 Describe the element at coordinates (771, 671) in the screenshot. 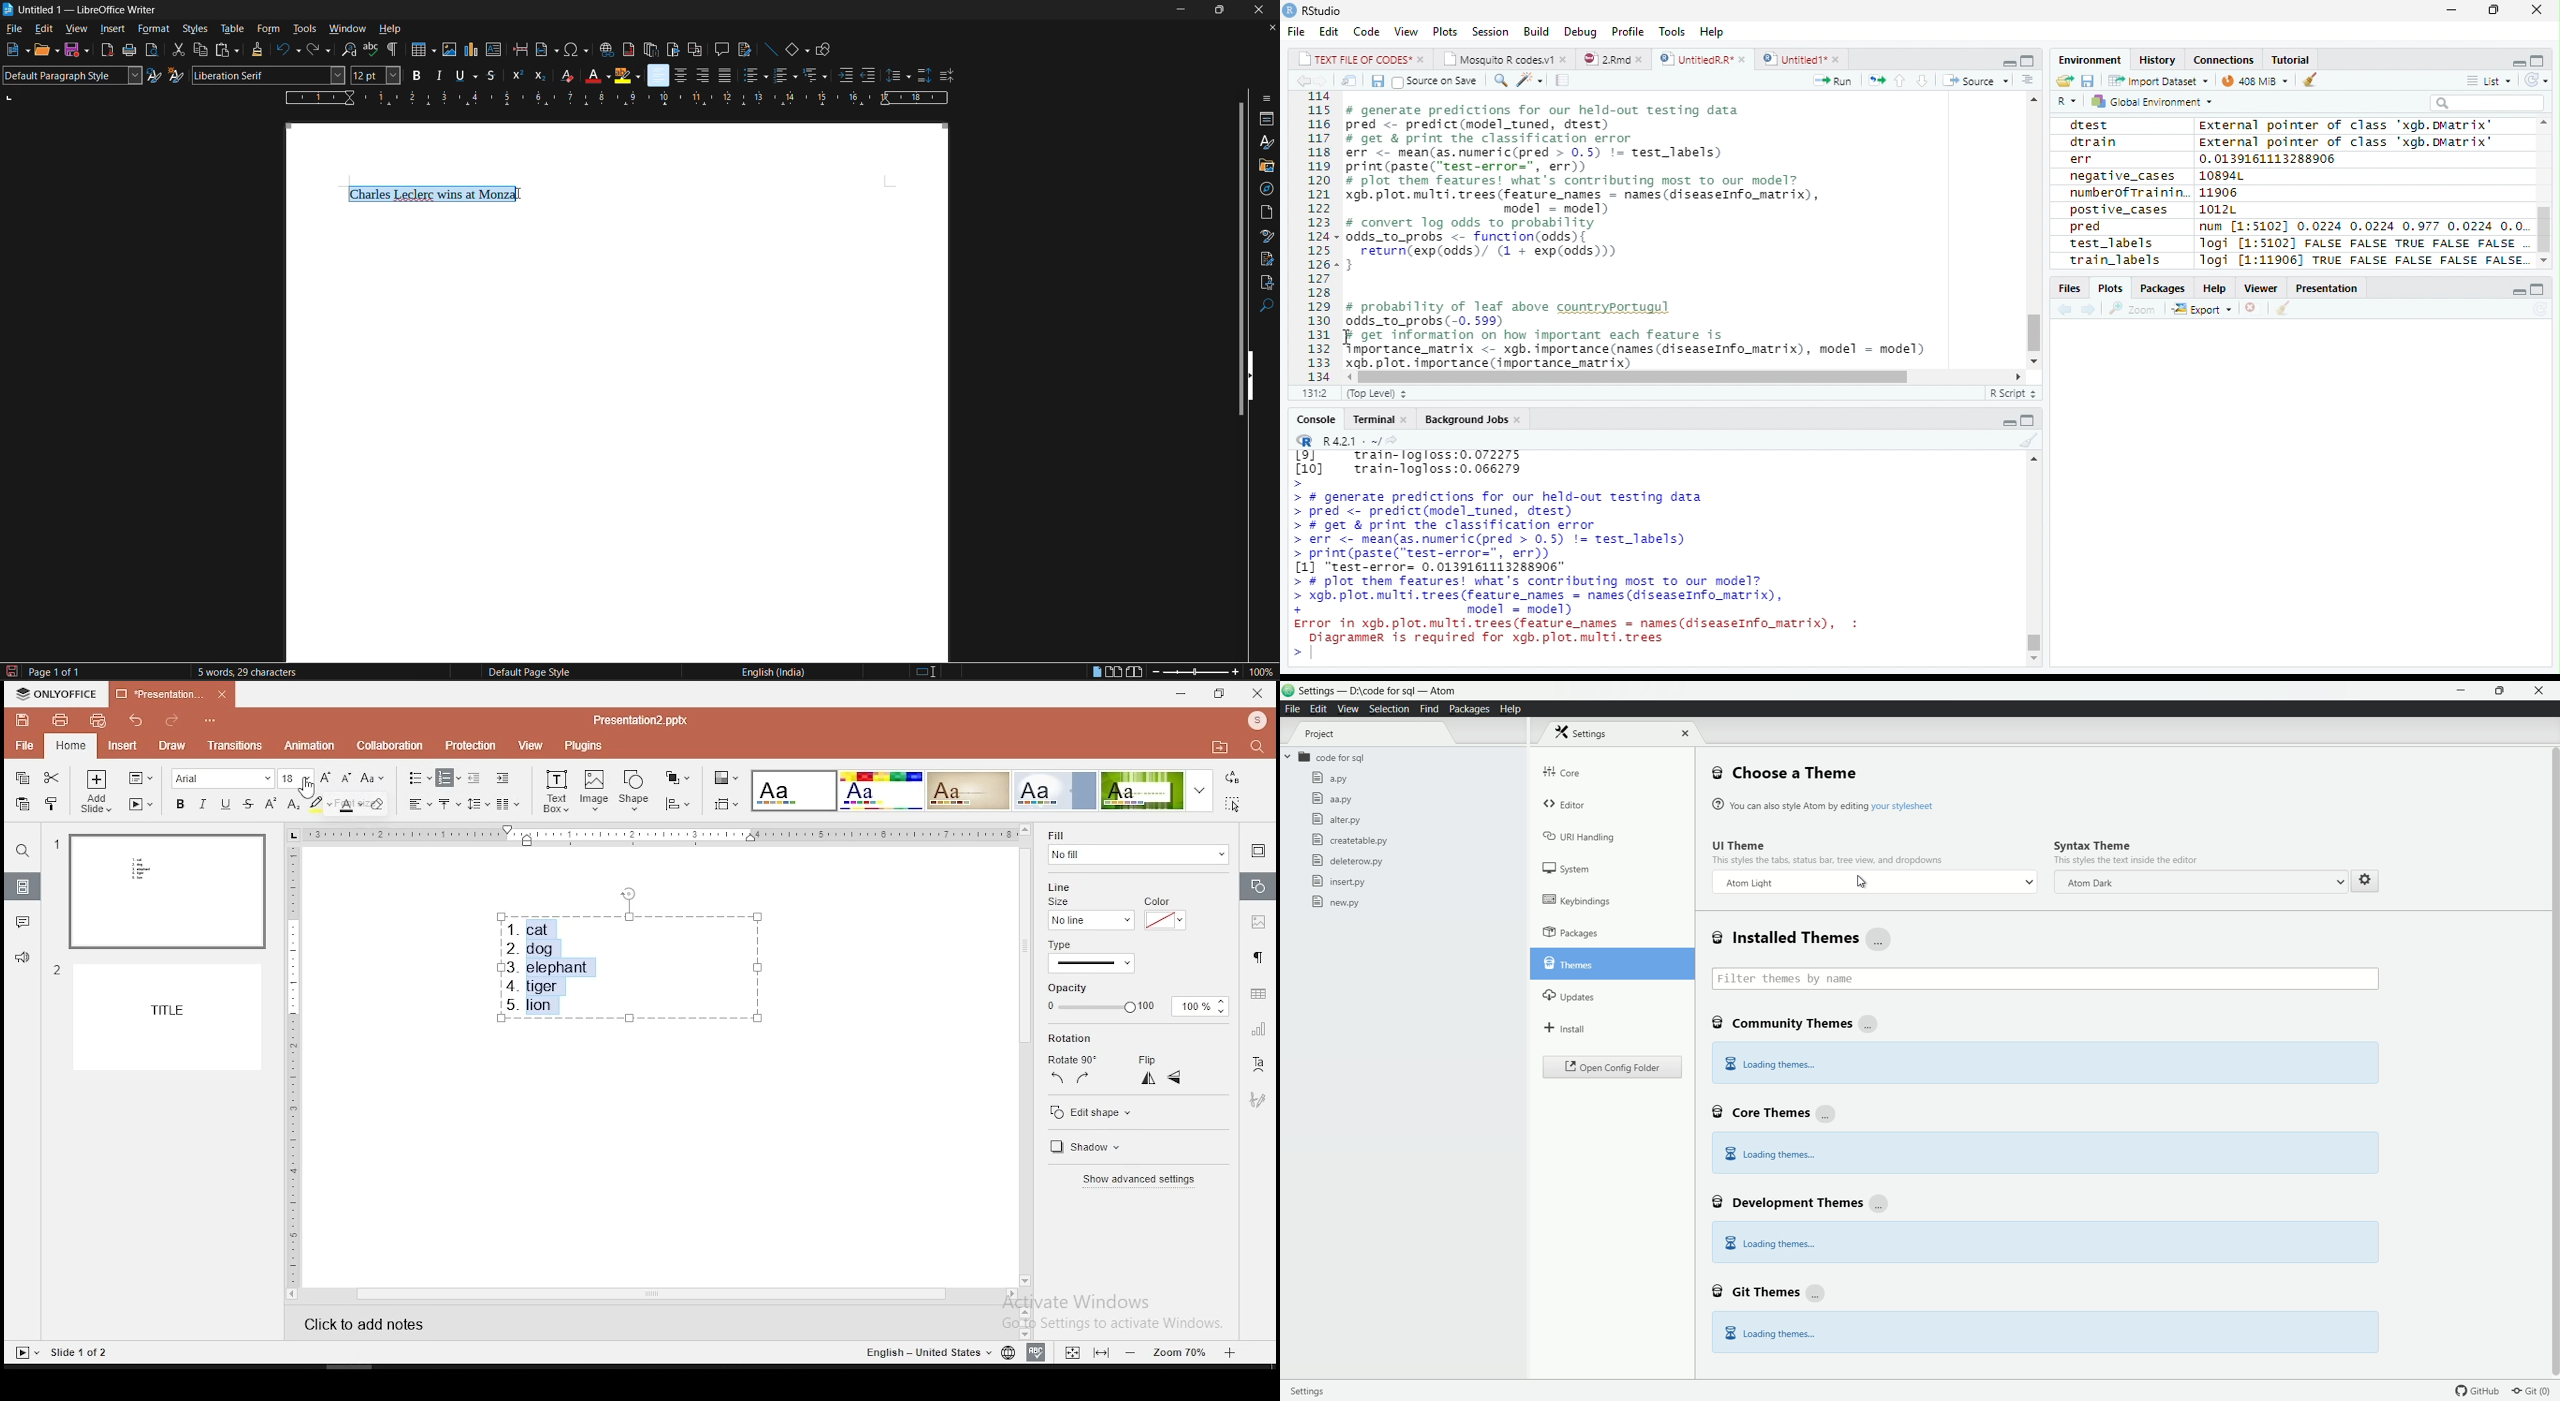

I see `text language` at that location.